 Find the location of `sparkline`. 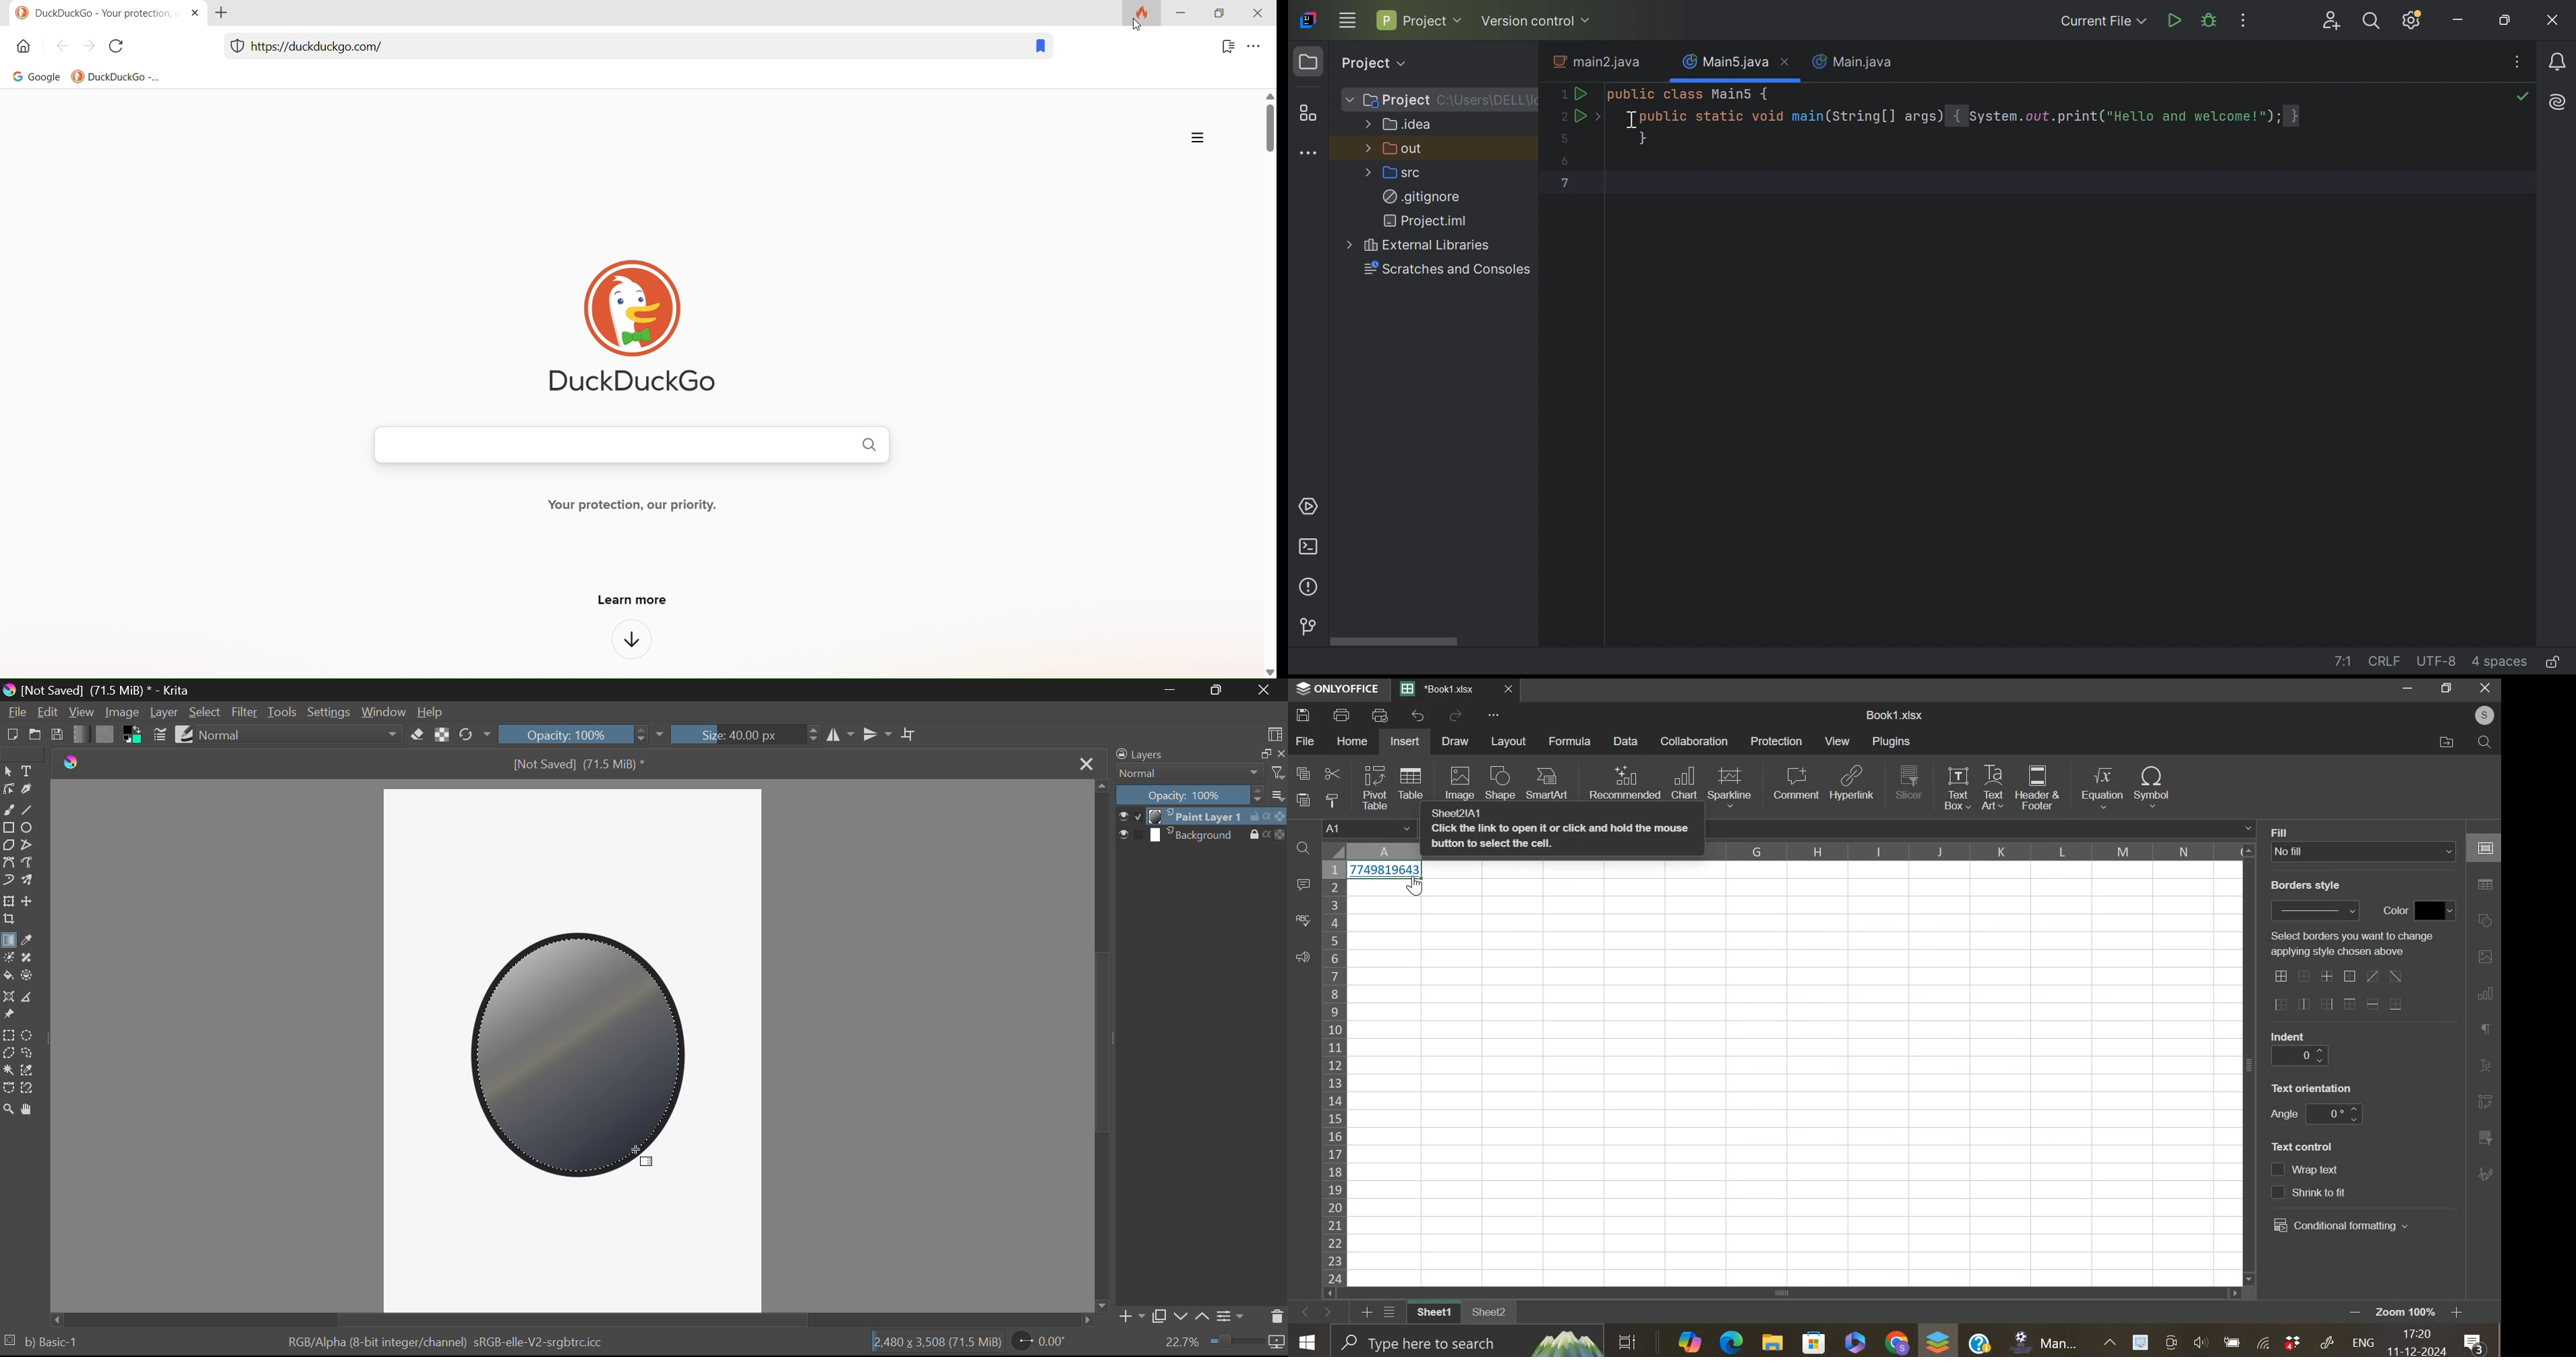

sparkline is located at coordinates (1729, 786).